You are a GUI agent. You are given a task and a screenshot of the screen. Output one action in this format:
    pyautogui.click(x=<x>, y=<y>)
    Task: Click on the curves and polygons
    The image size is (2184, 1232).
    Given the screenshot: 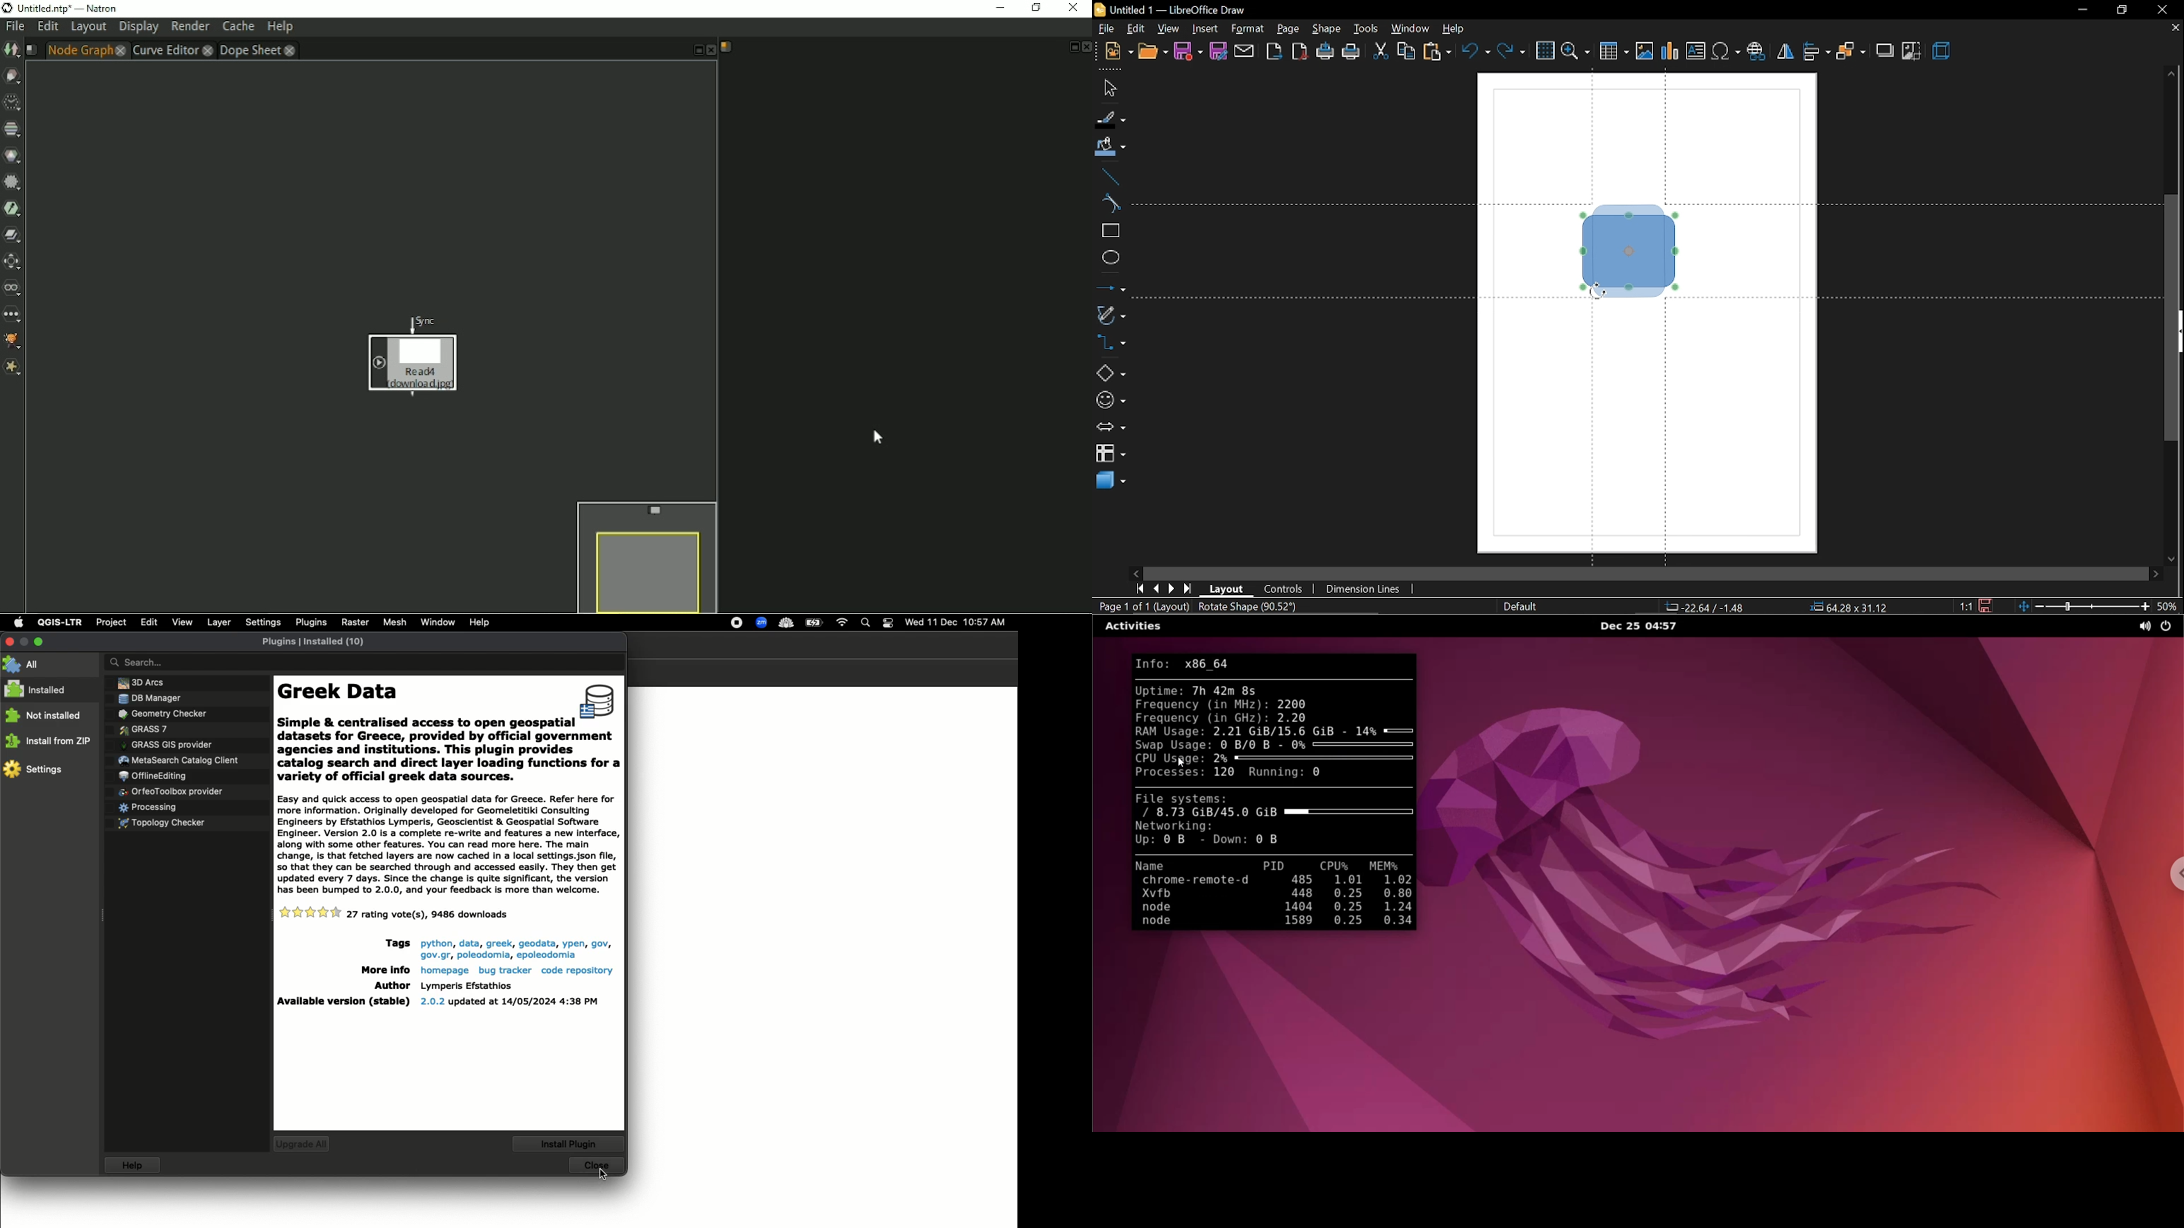 What is the action you would take?
    pyautogui.click(x=1110, y=316)
    